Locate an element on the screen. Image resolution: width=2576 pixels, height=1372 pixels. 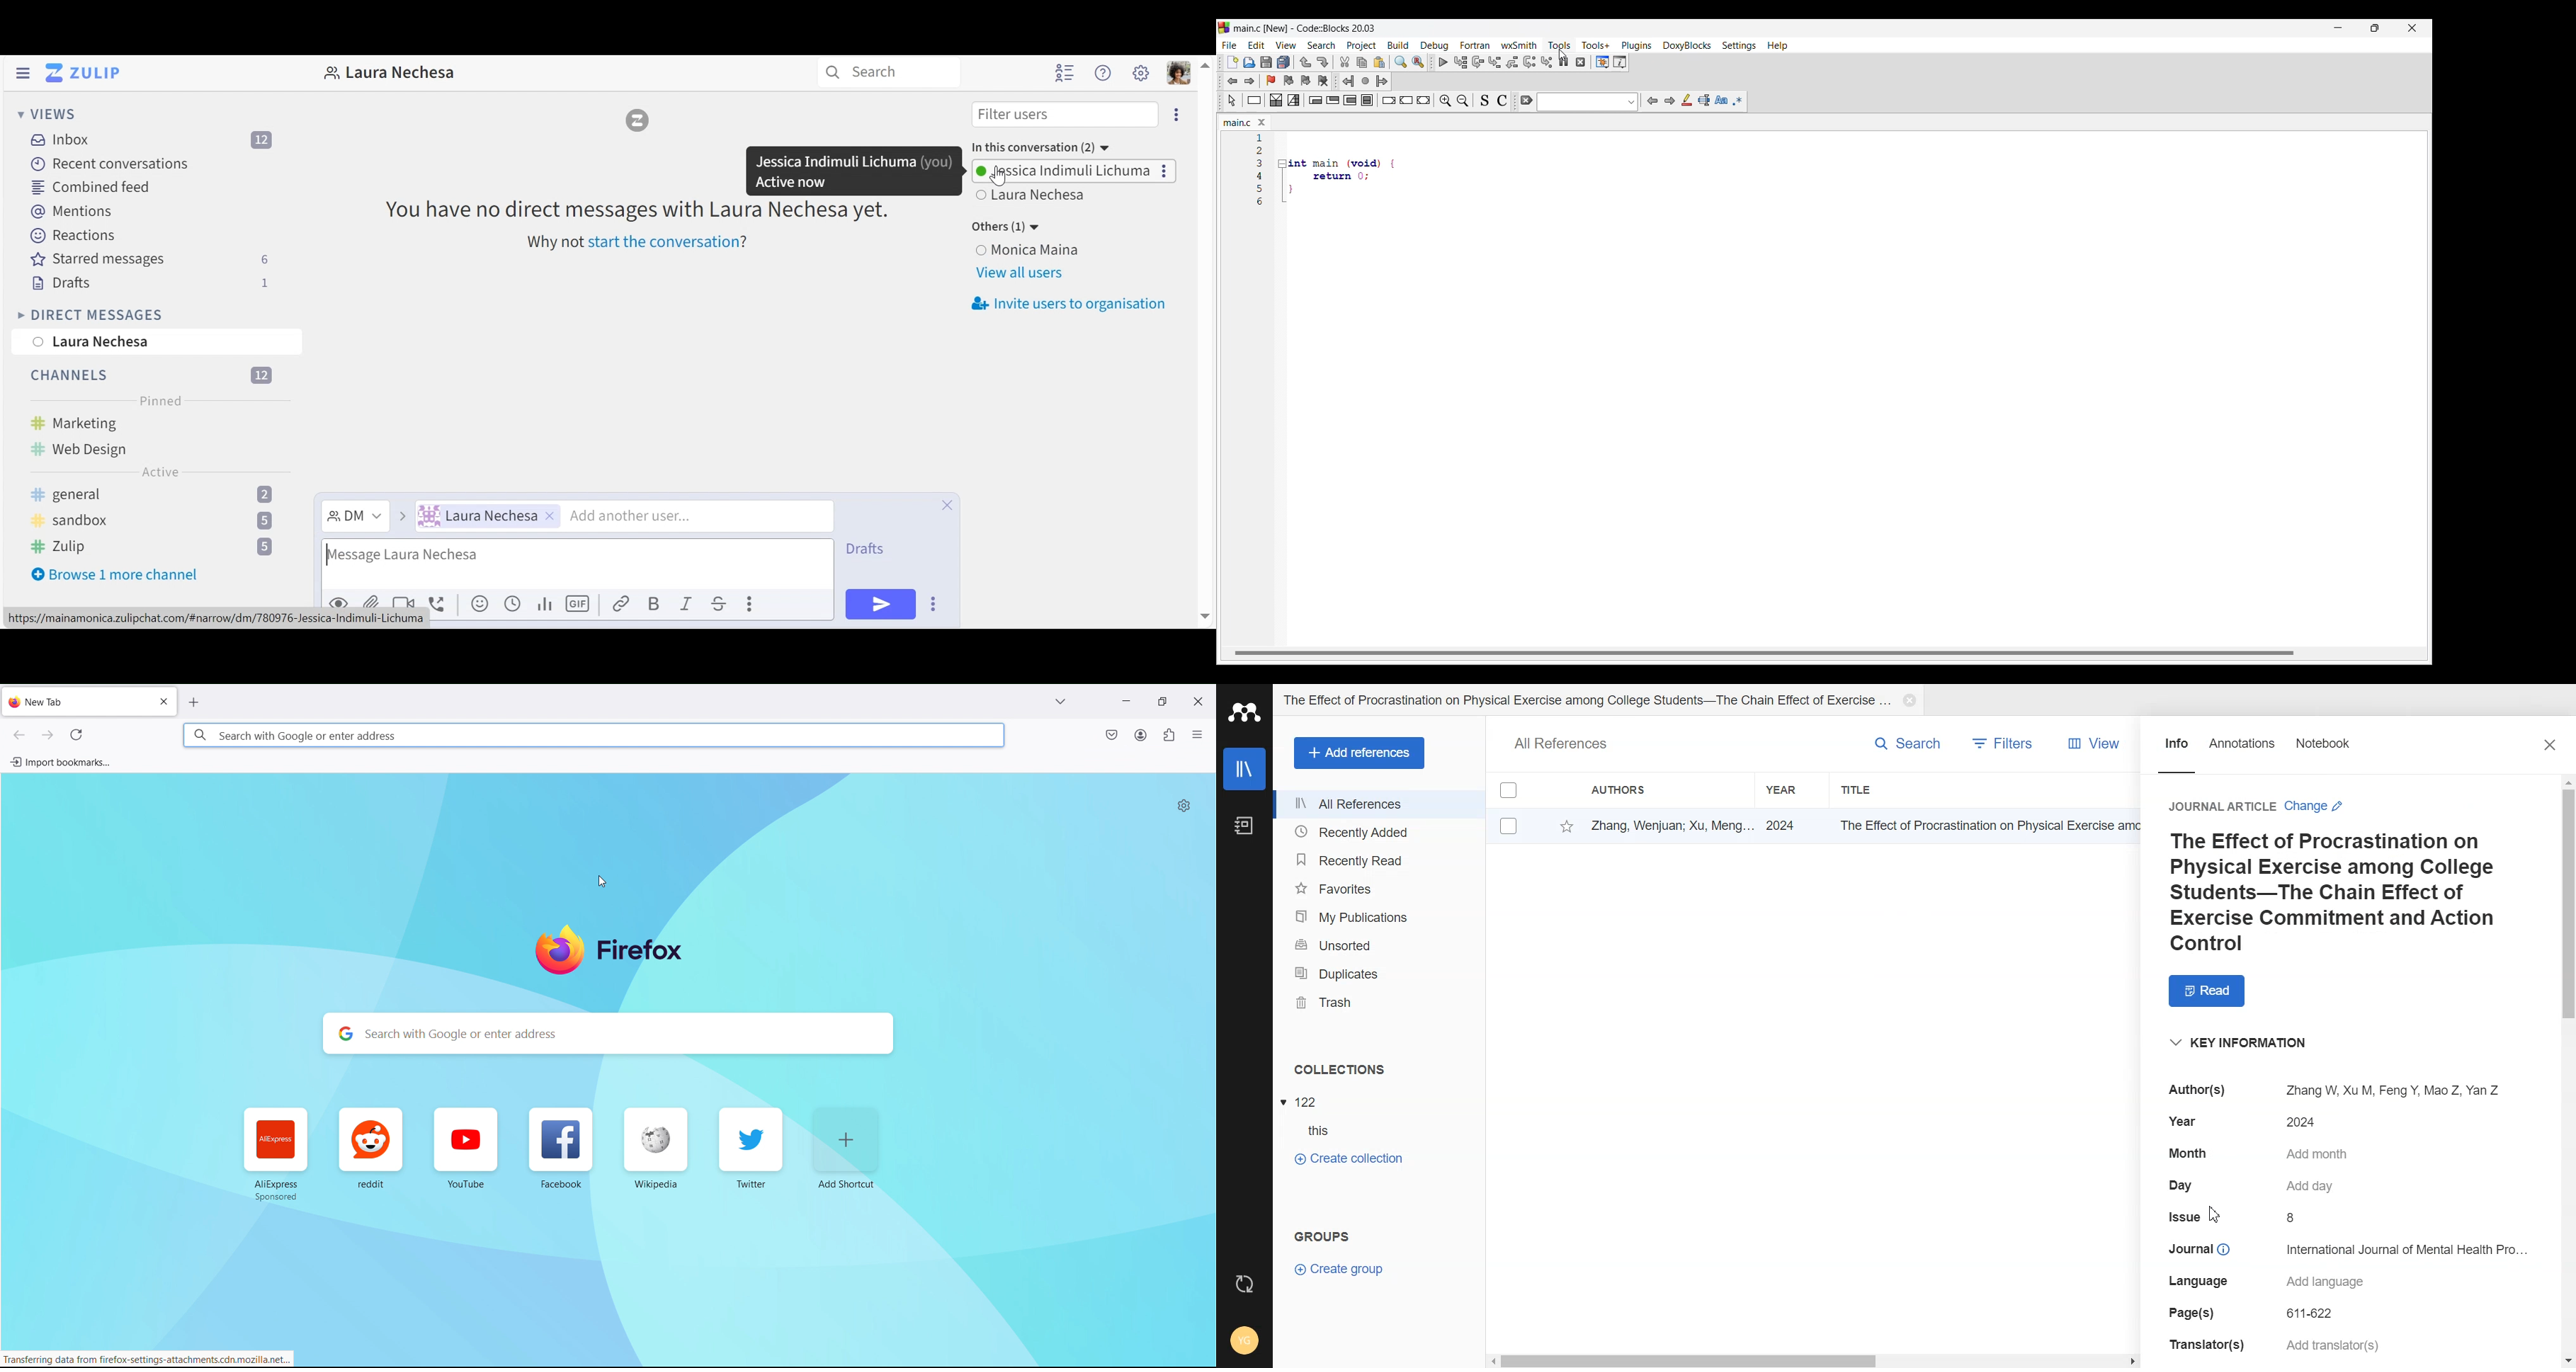
search with google or enter address is located at coordinates (593, 734).